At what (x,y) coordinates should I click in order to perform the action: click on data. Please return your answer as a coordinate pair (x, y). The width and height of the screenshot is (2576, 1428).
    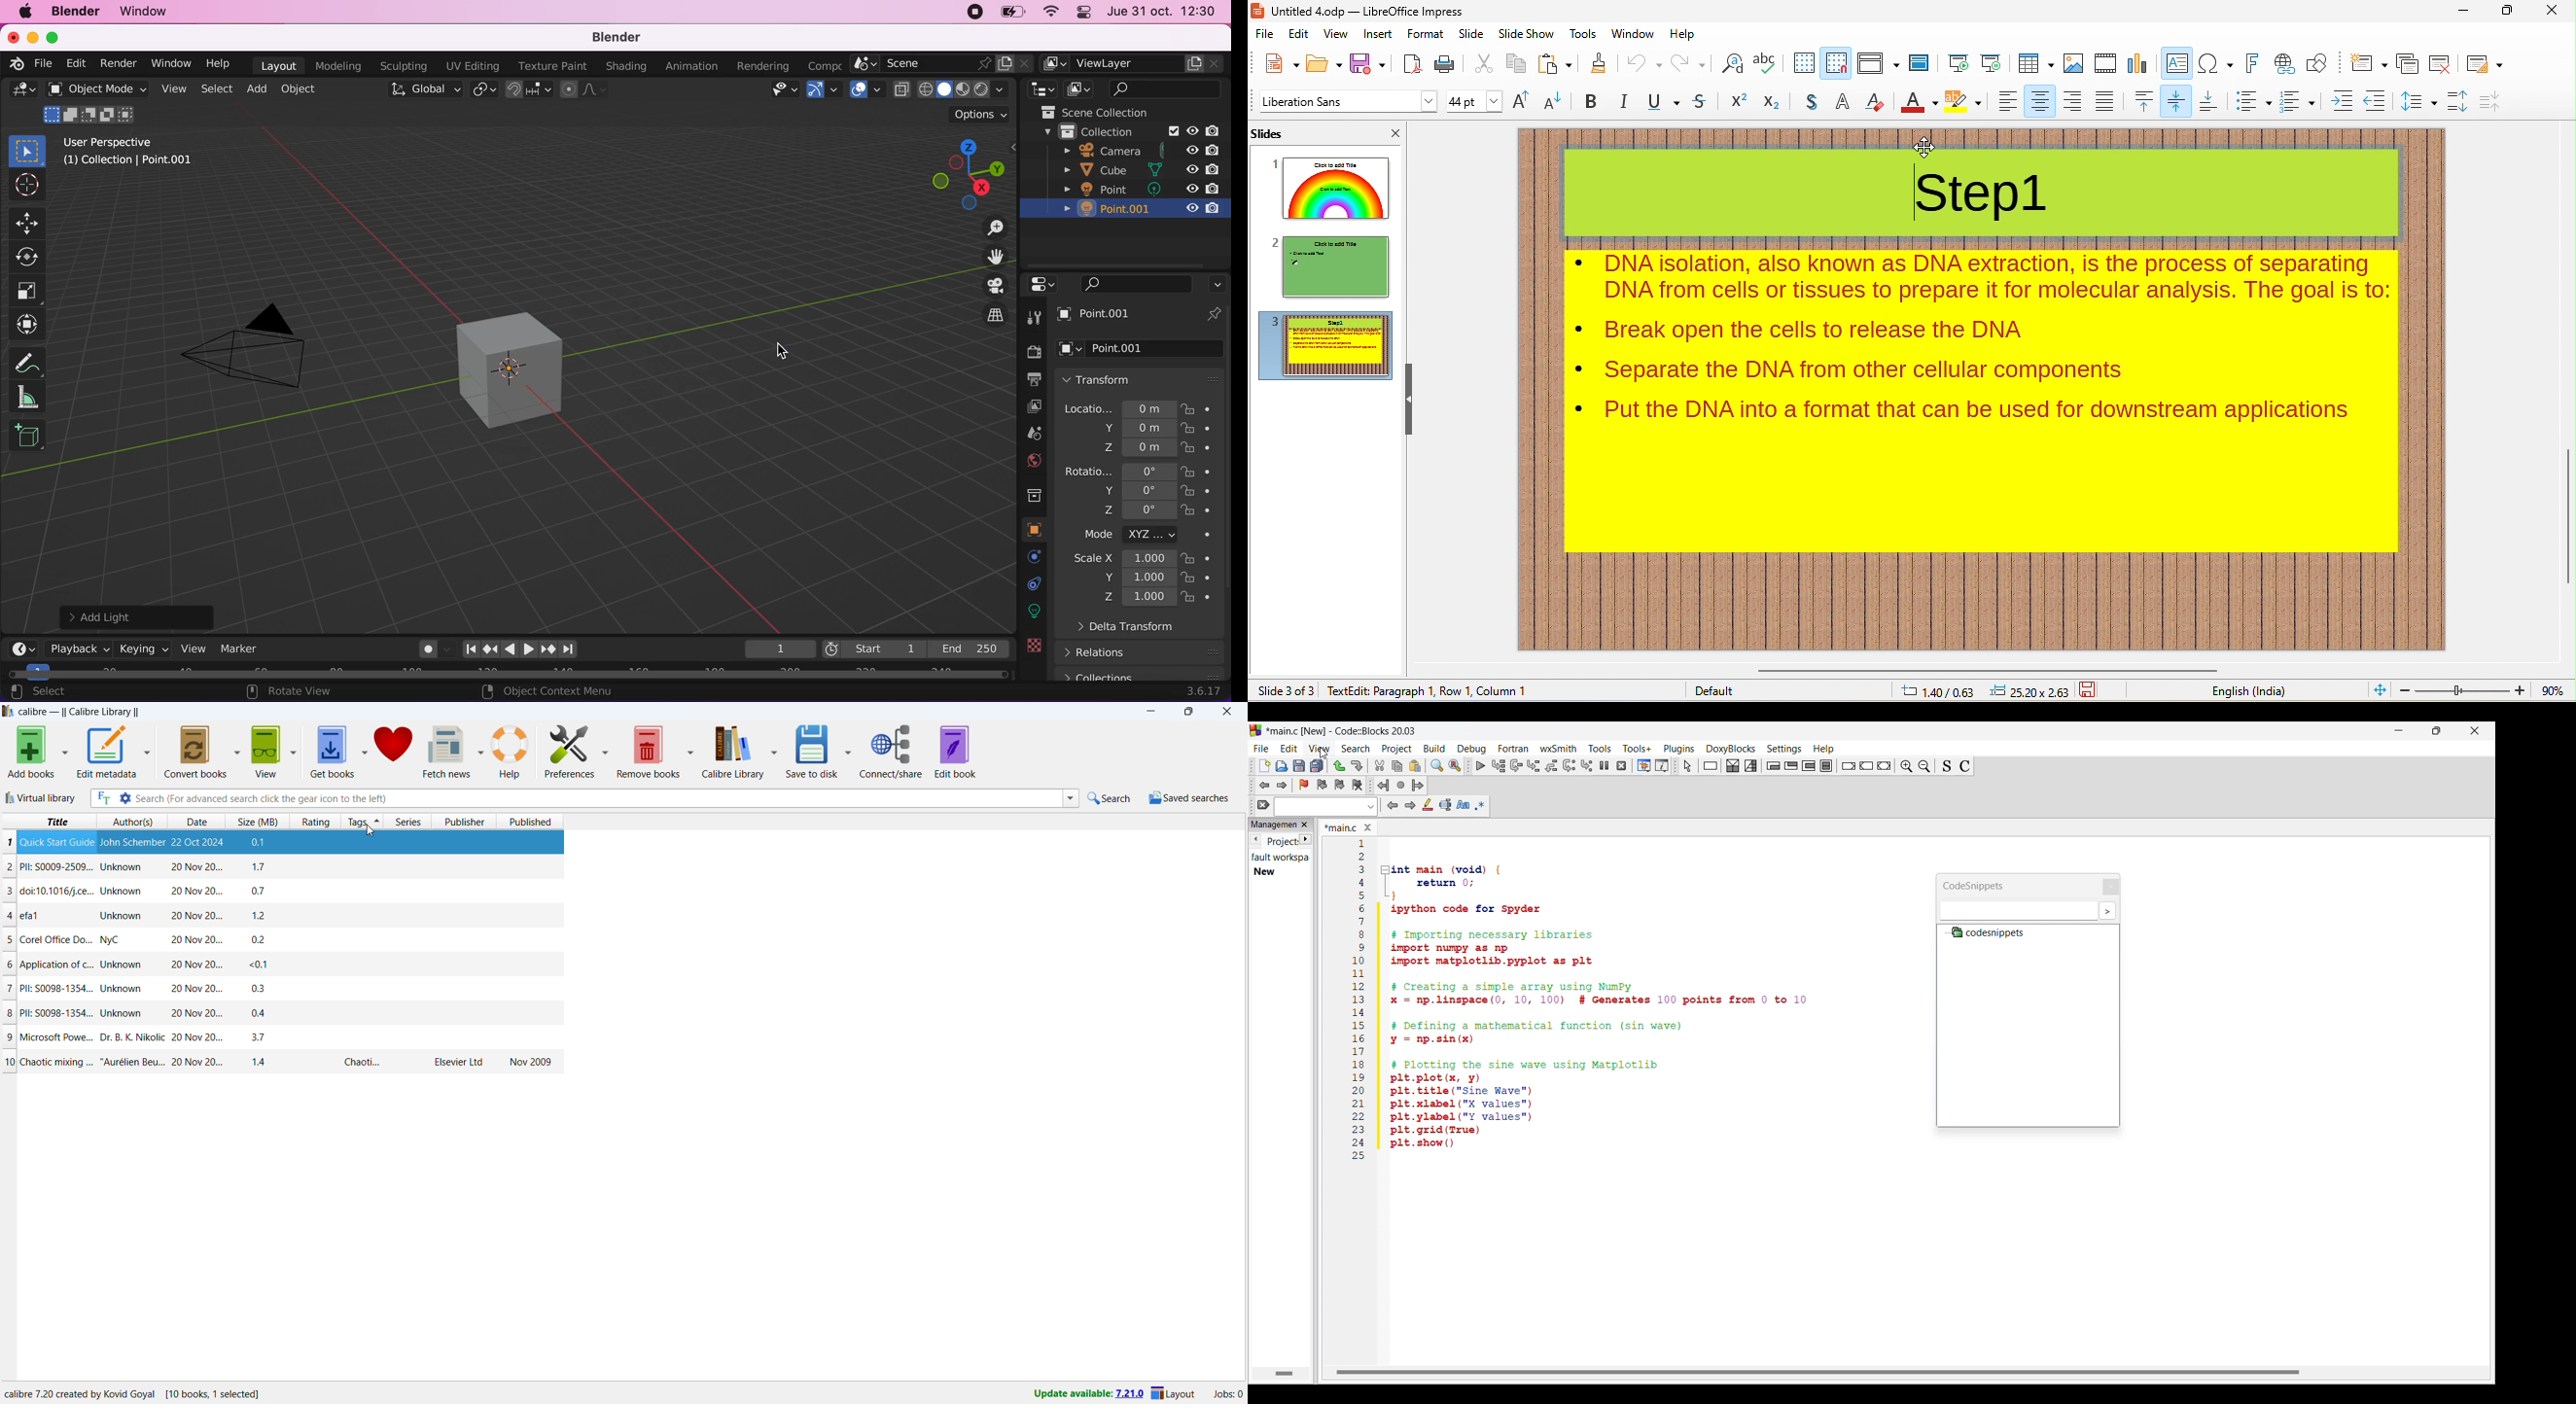
    Looking at the image, I should click on (1029, 529).